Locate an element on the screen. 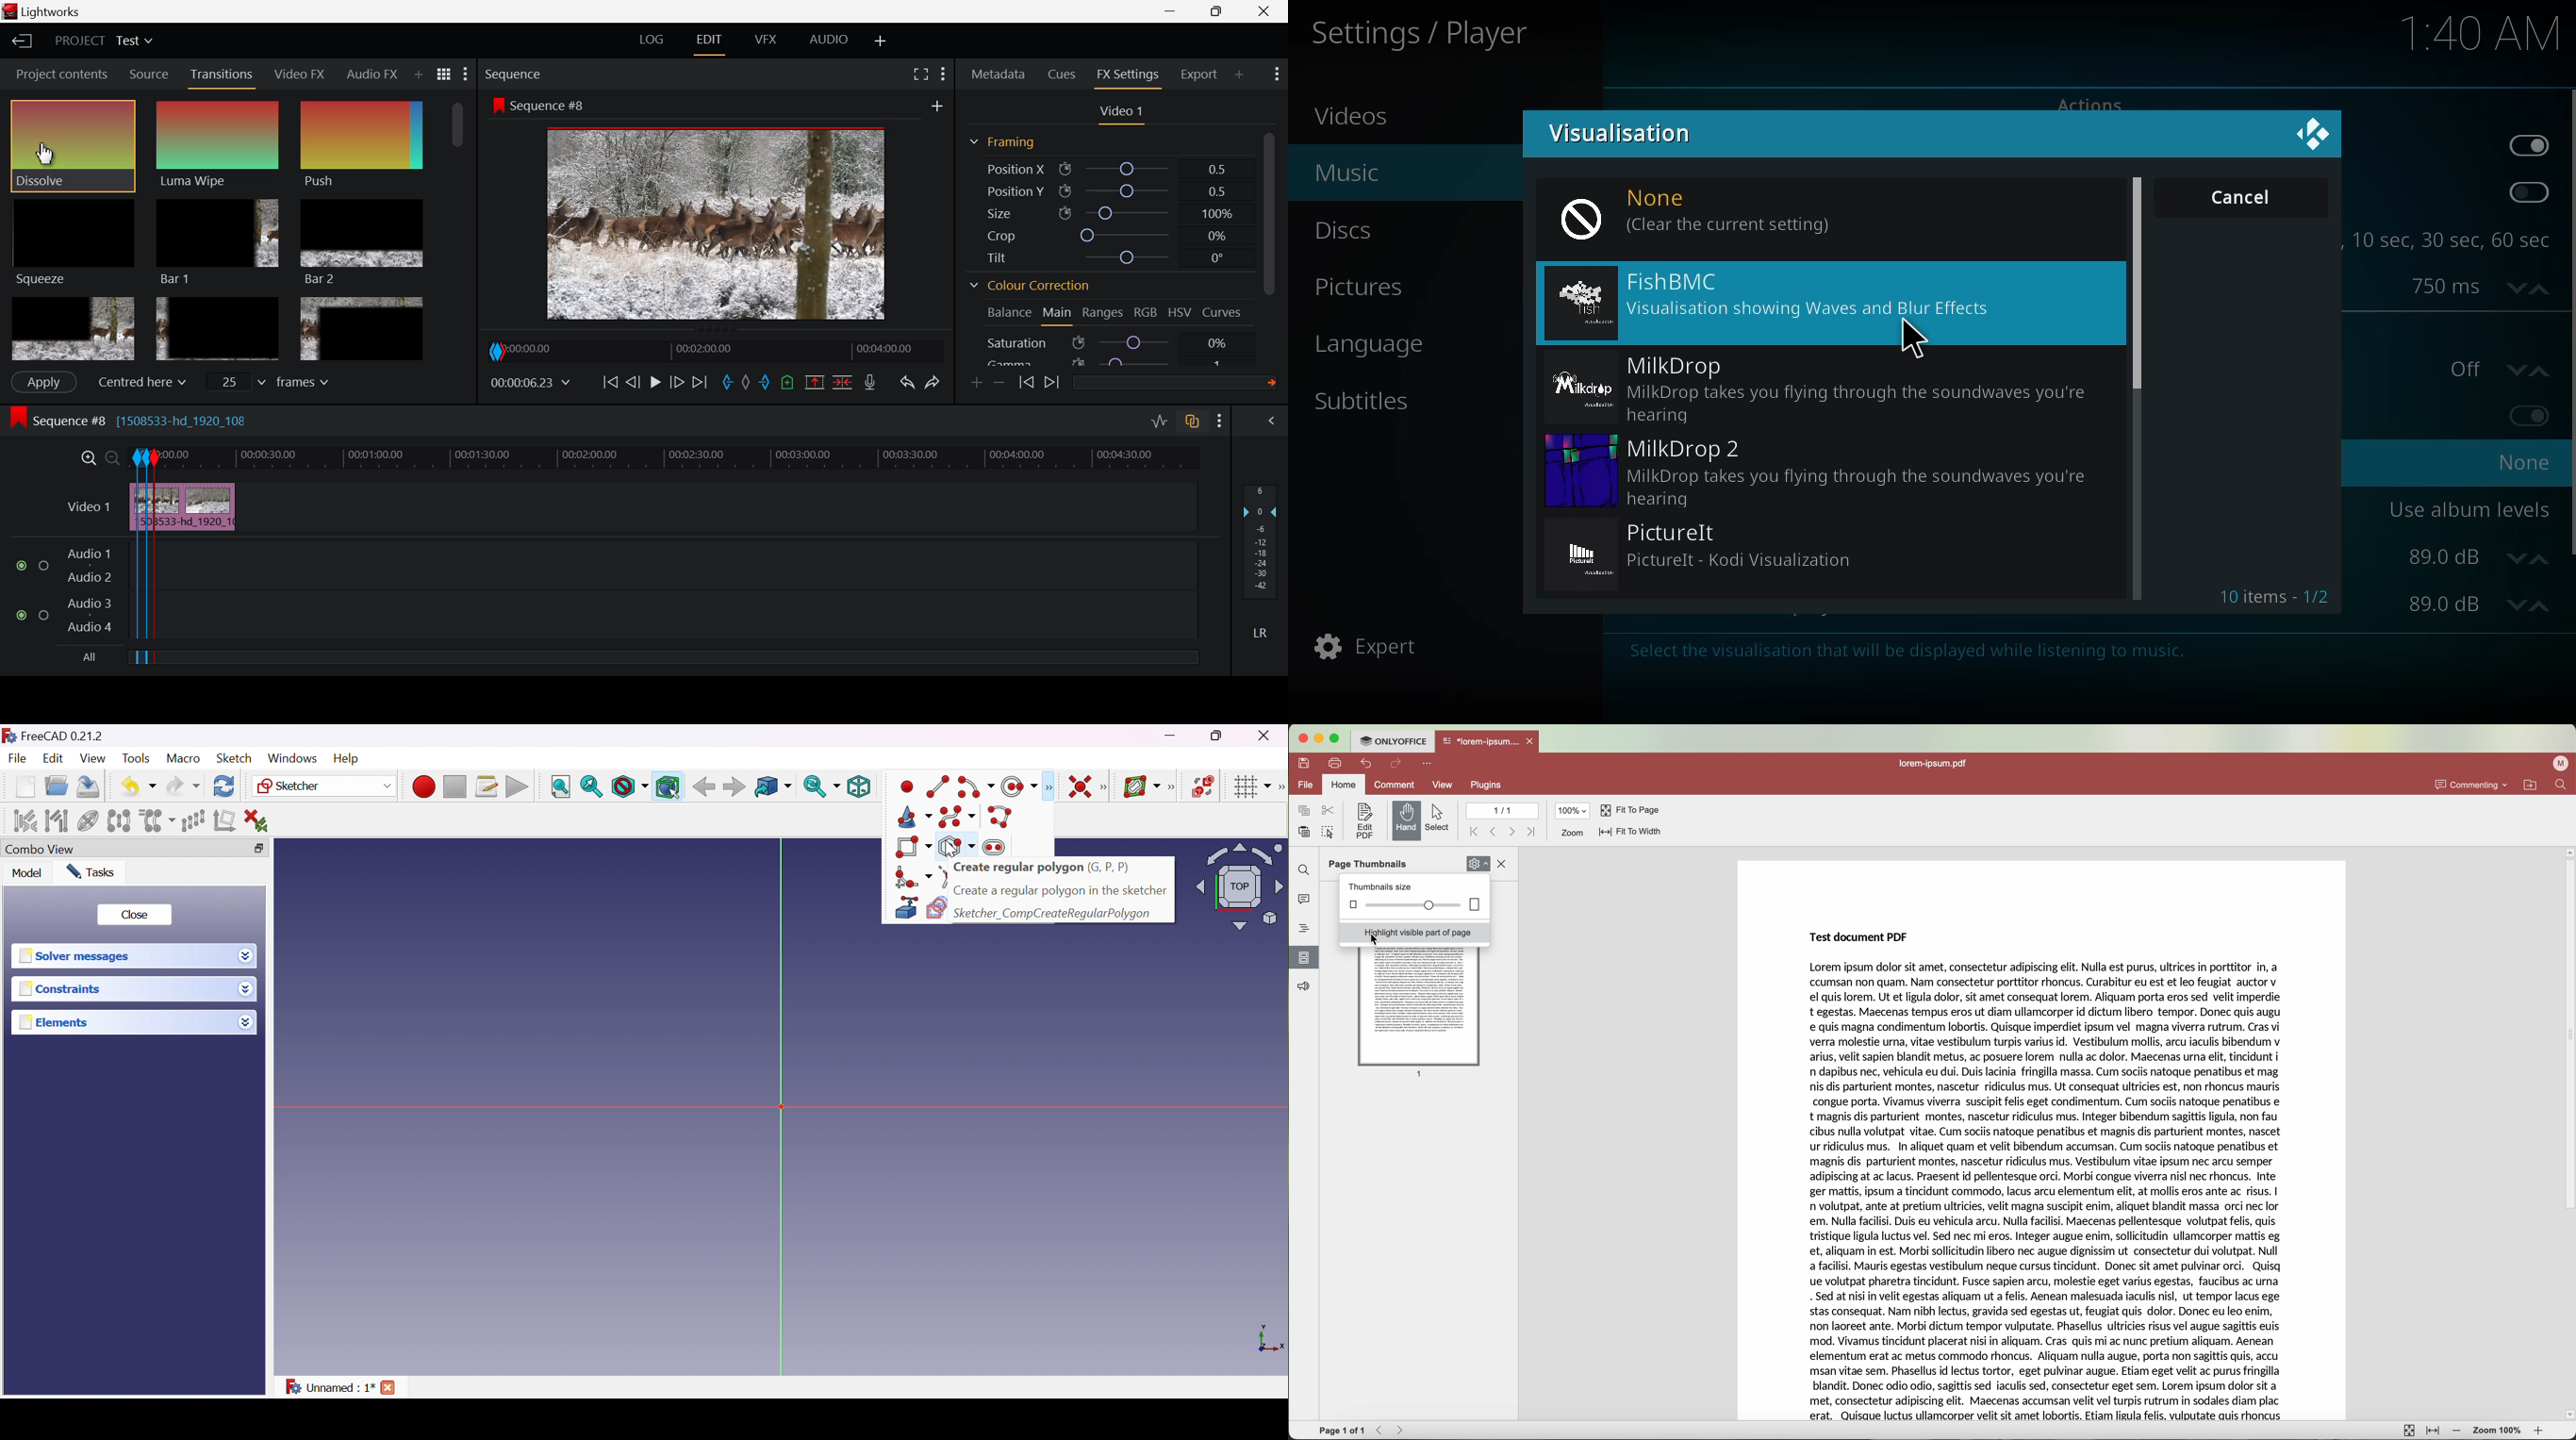  HSV is located at coordinates (1180, 313).